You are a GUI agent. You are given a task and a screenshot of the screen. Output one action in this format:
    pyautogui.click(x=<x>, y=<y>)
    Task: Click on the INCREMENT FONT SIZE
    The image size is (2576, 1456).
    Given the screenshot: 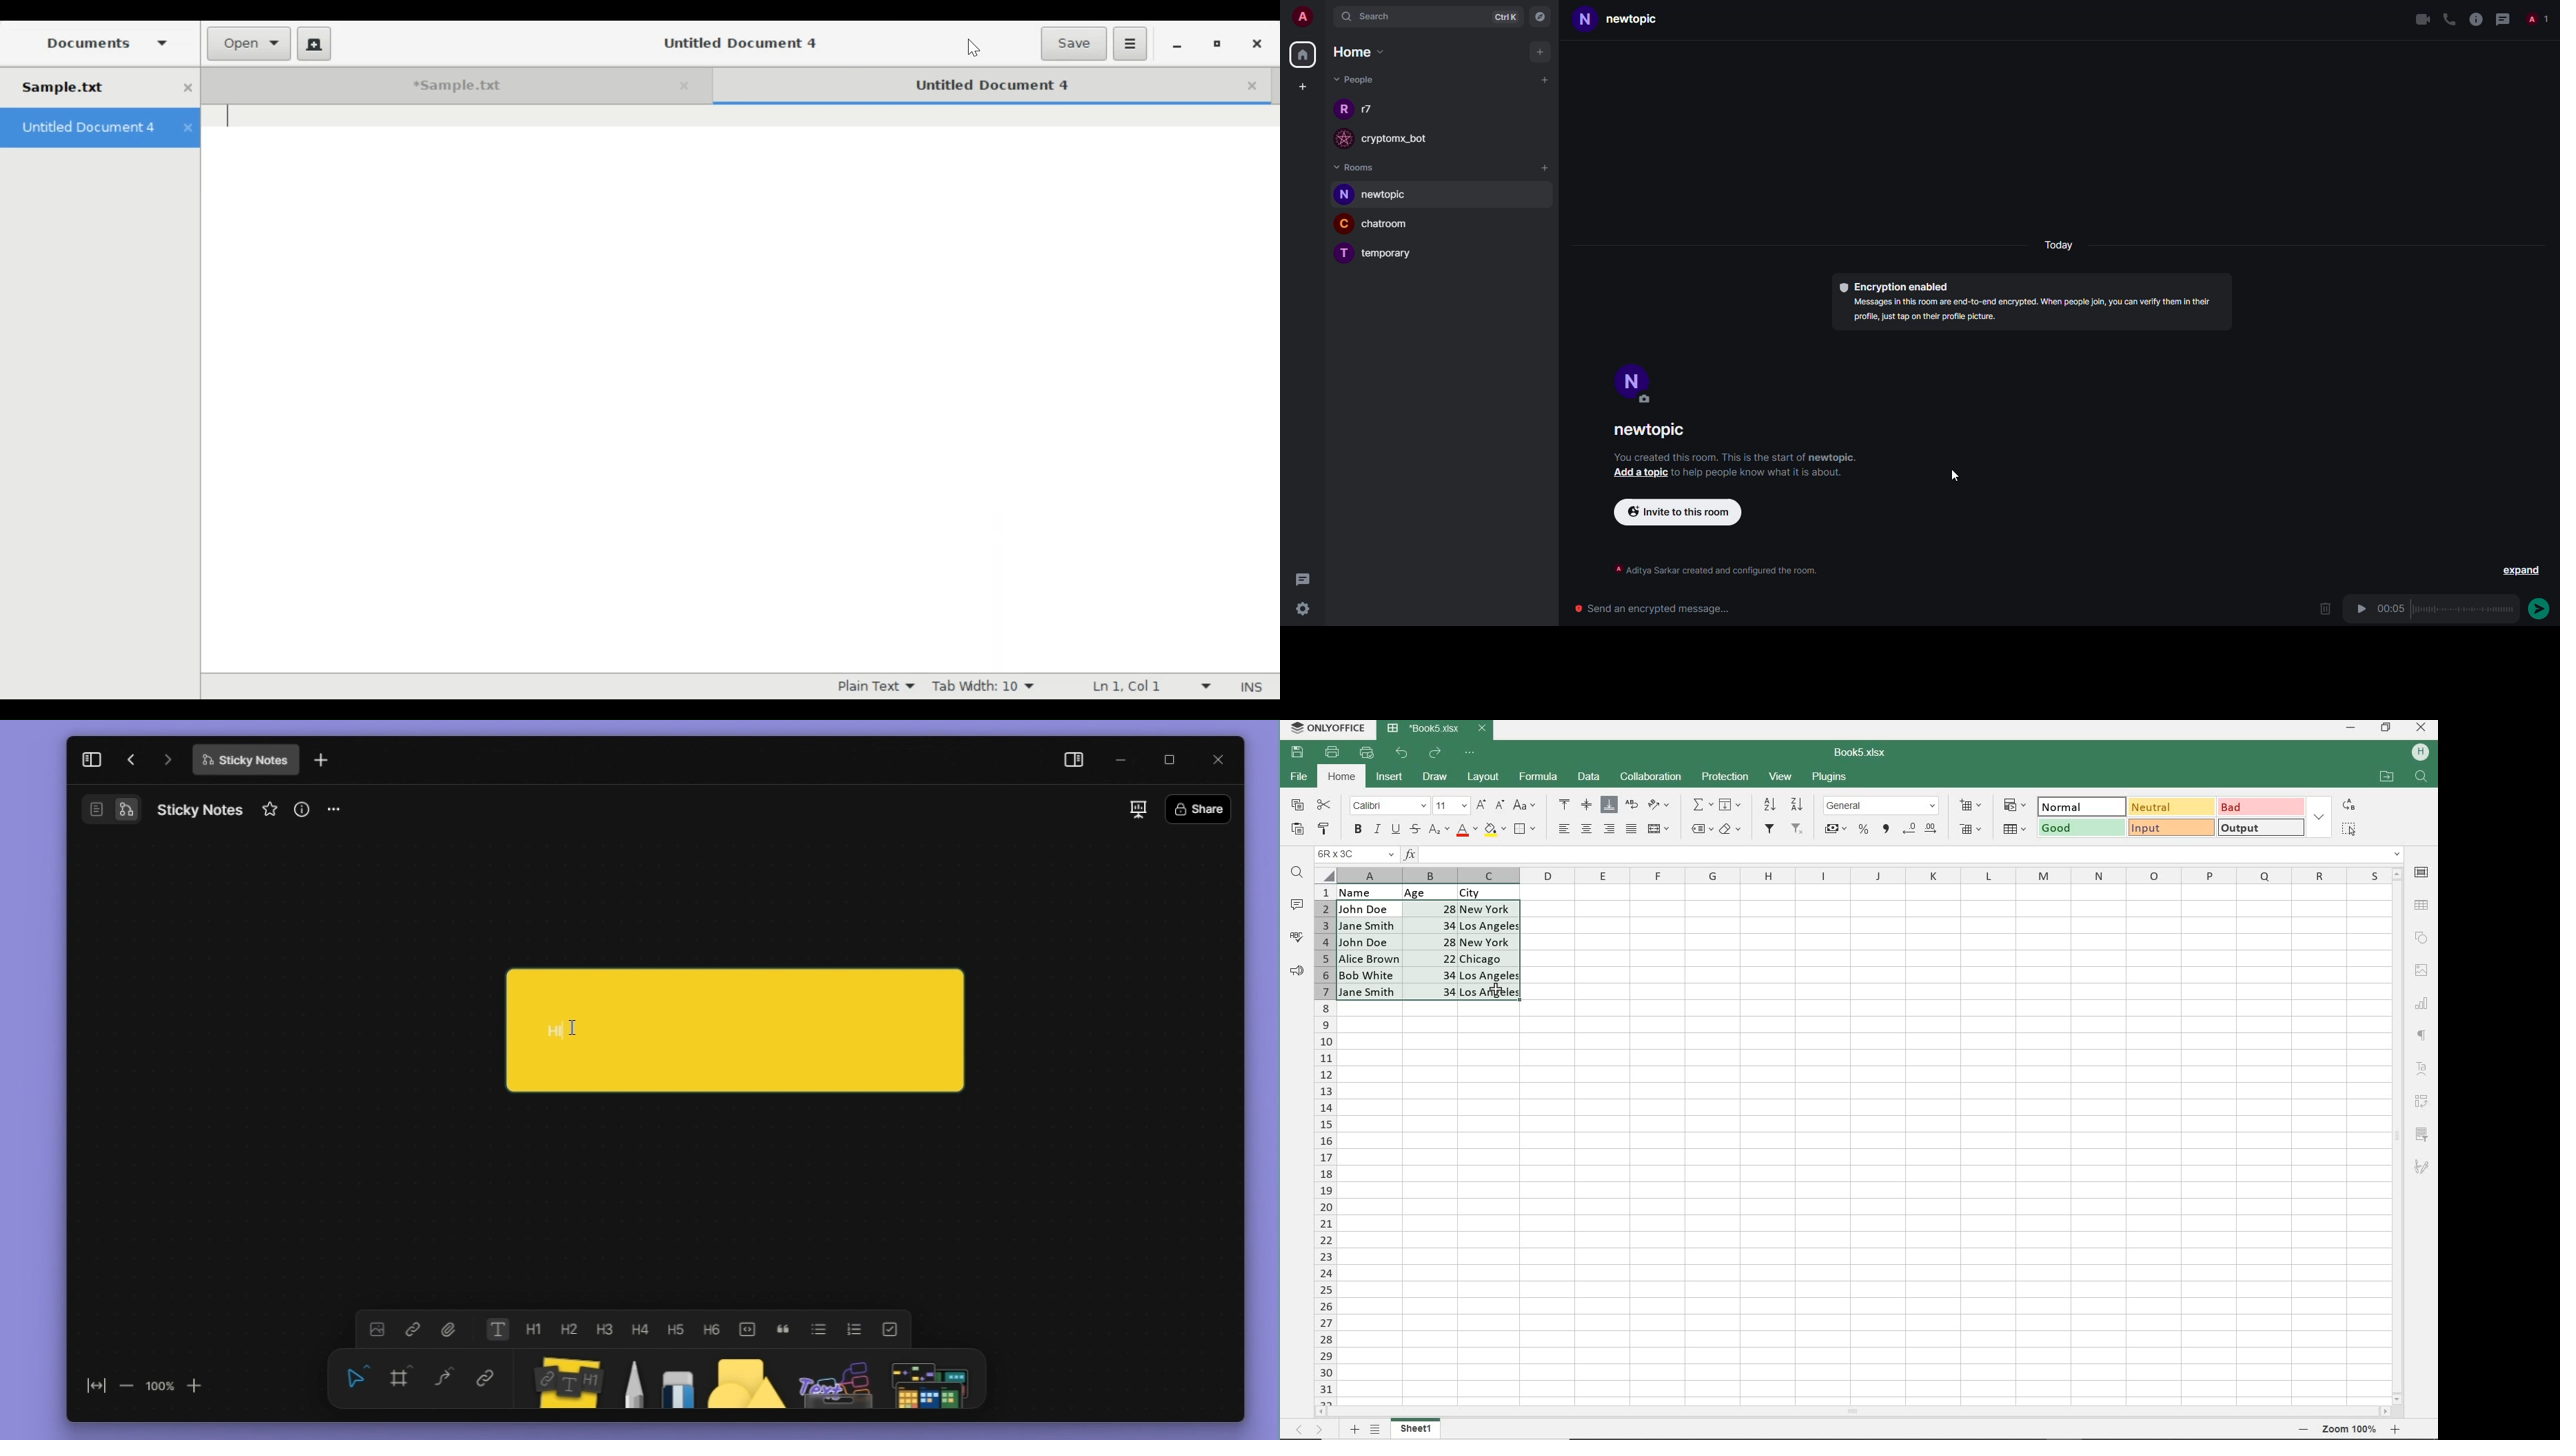 What is the action you would take?
    pyautogui.click(x=1481, y=805)
    